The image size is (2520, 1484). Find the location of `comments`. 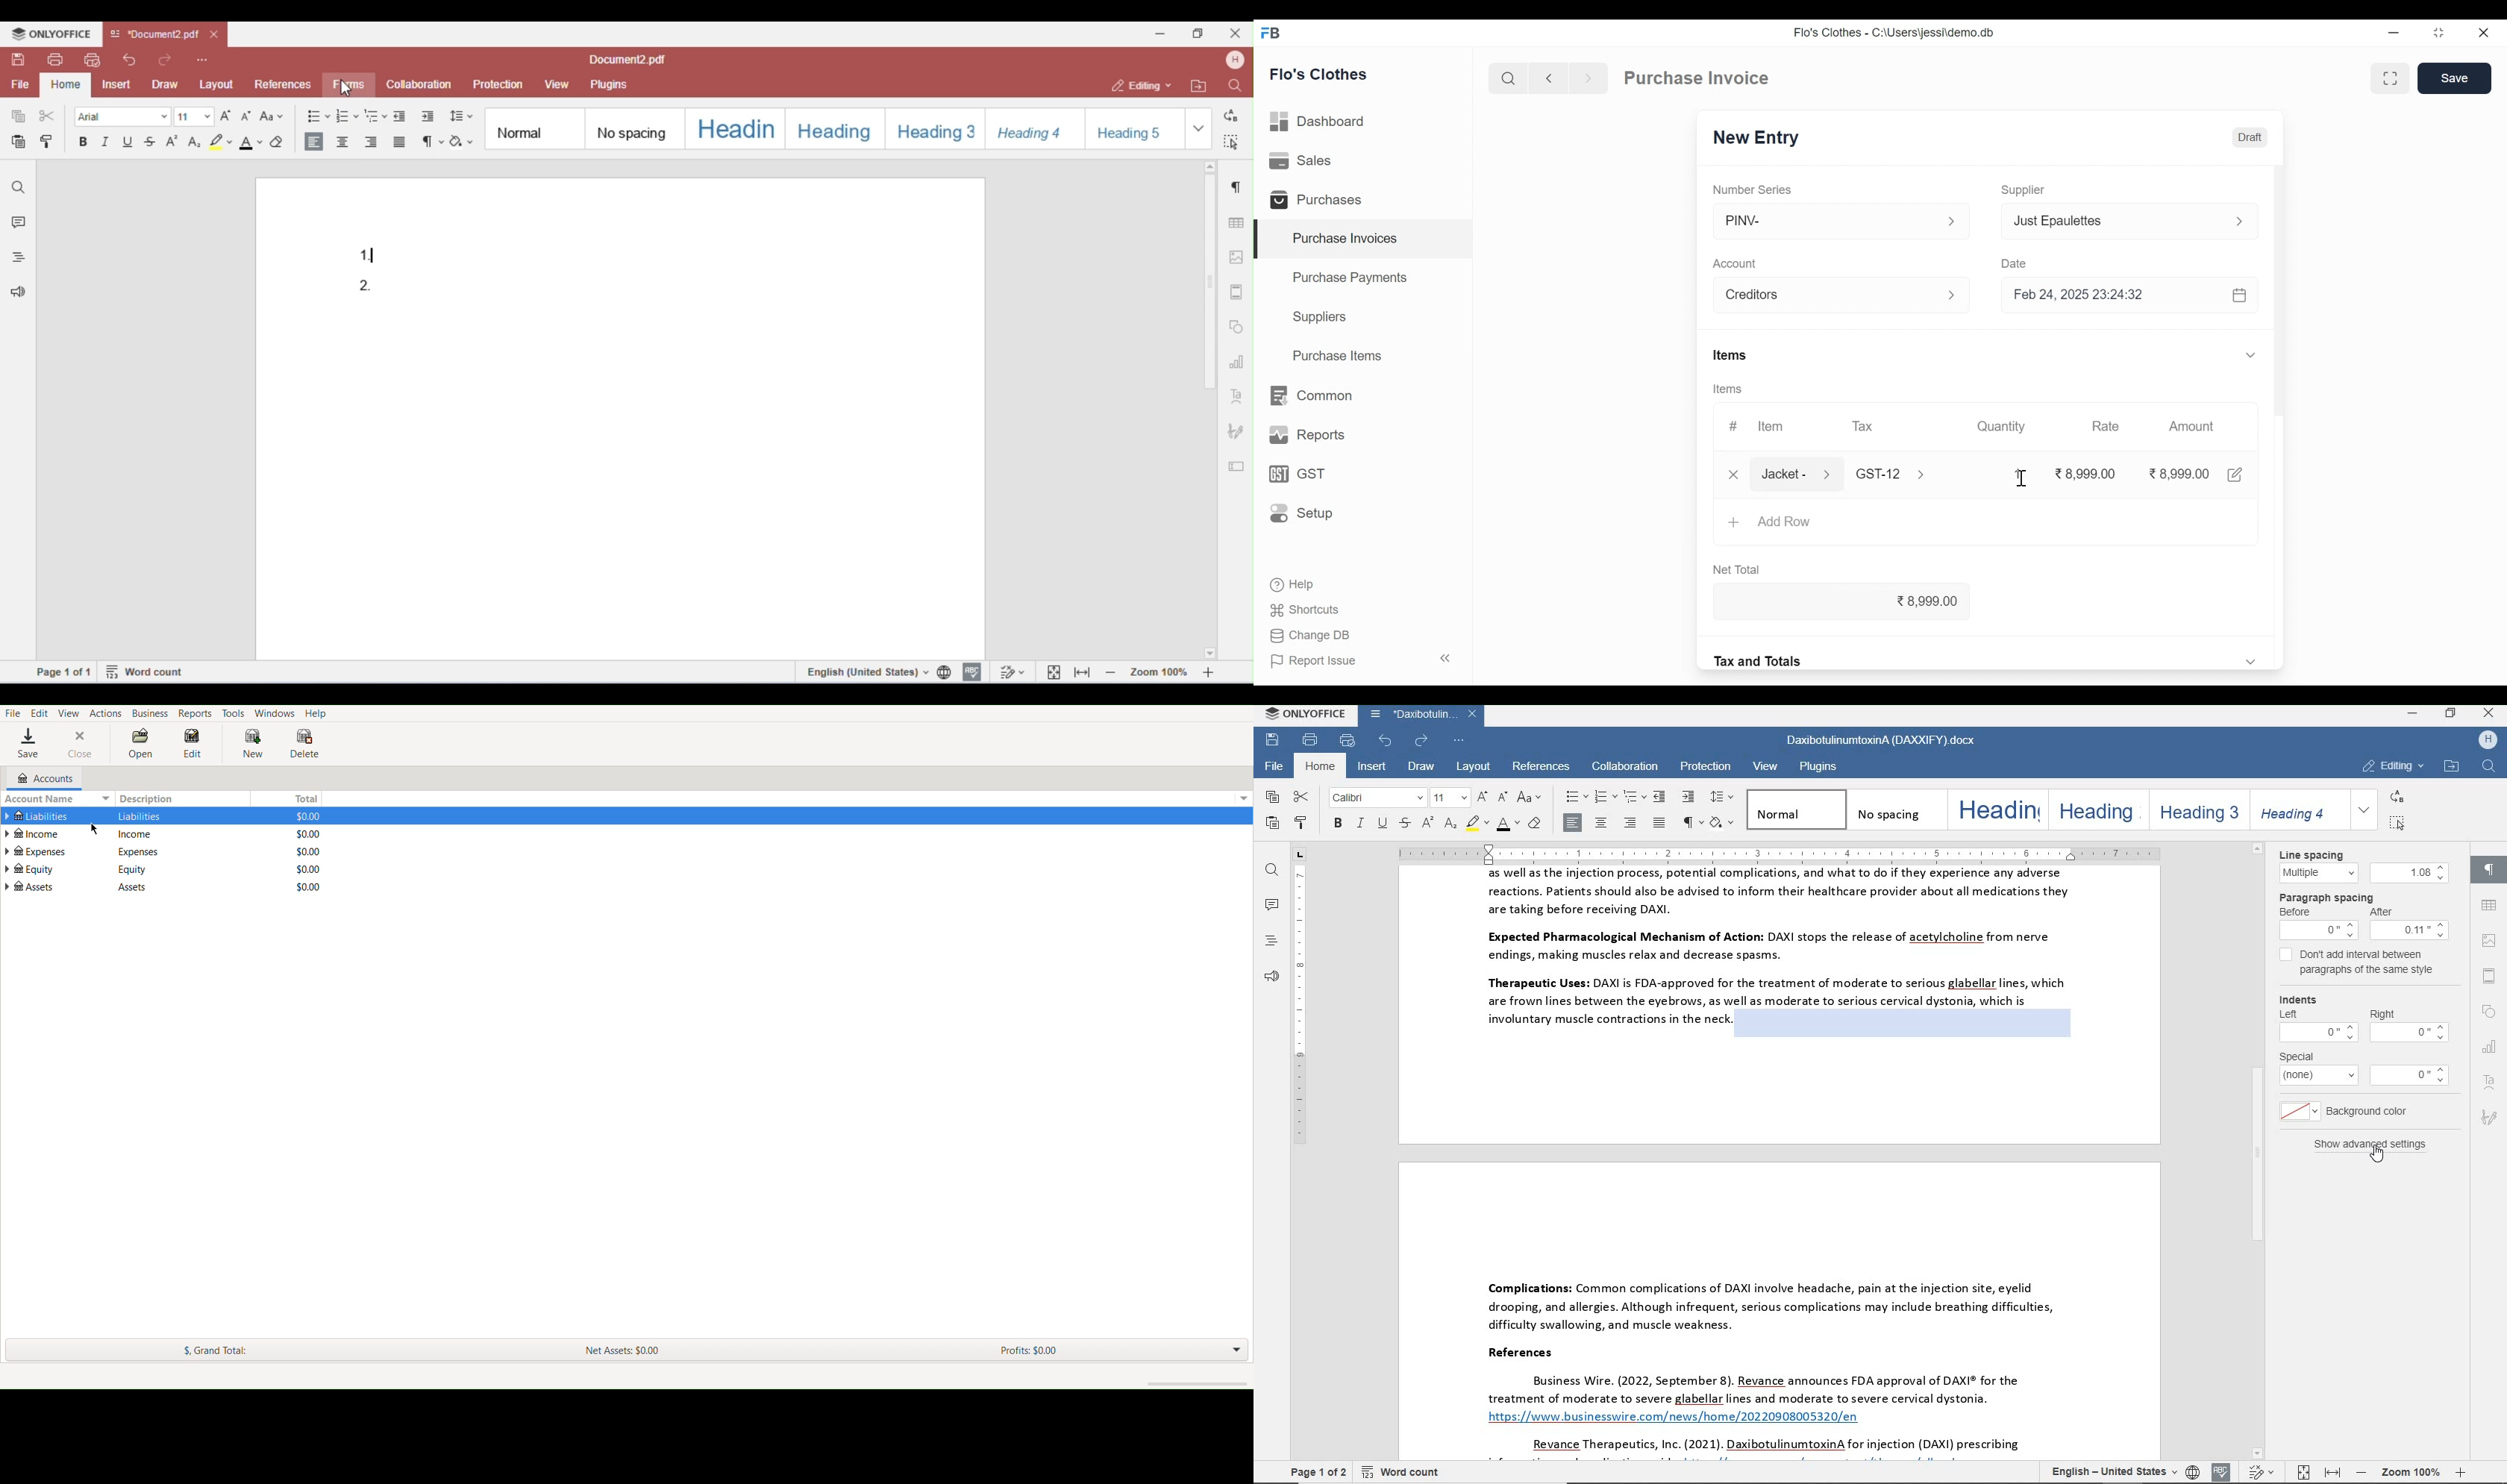

comments is located at coordinates (1271, 905).